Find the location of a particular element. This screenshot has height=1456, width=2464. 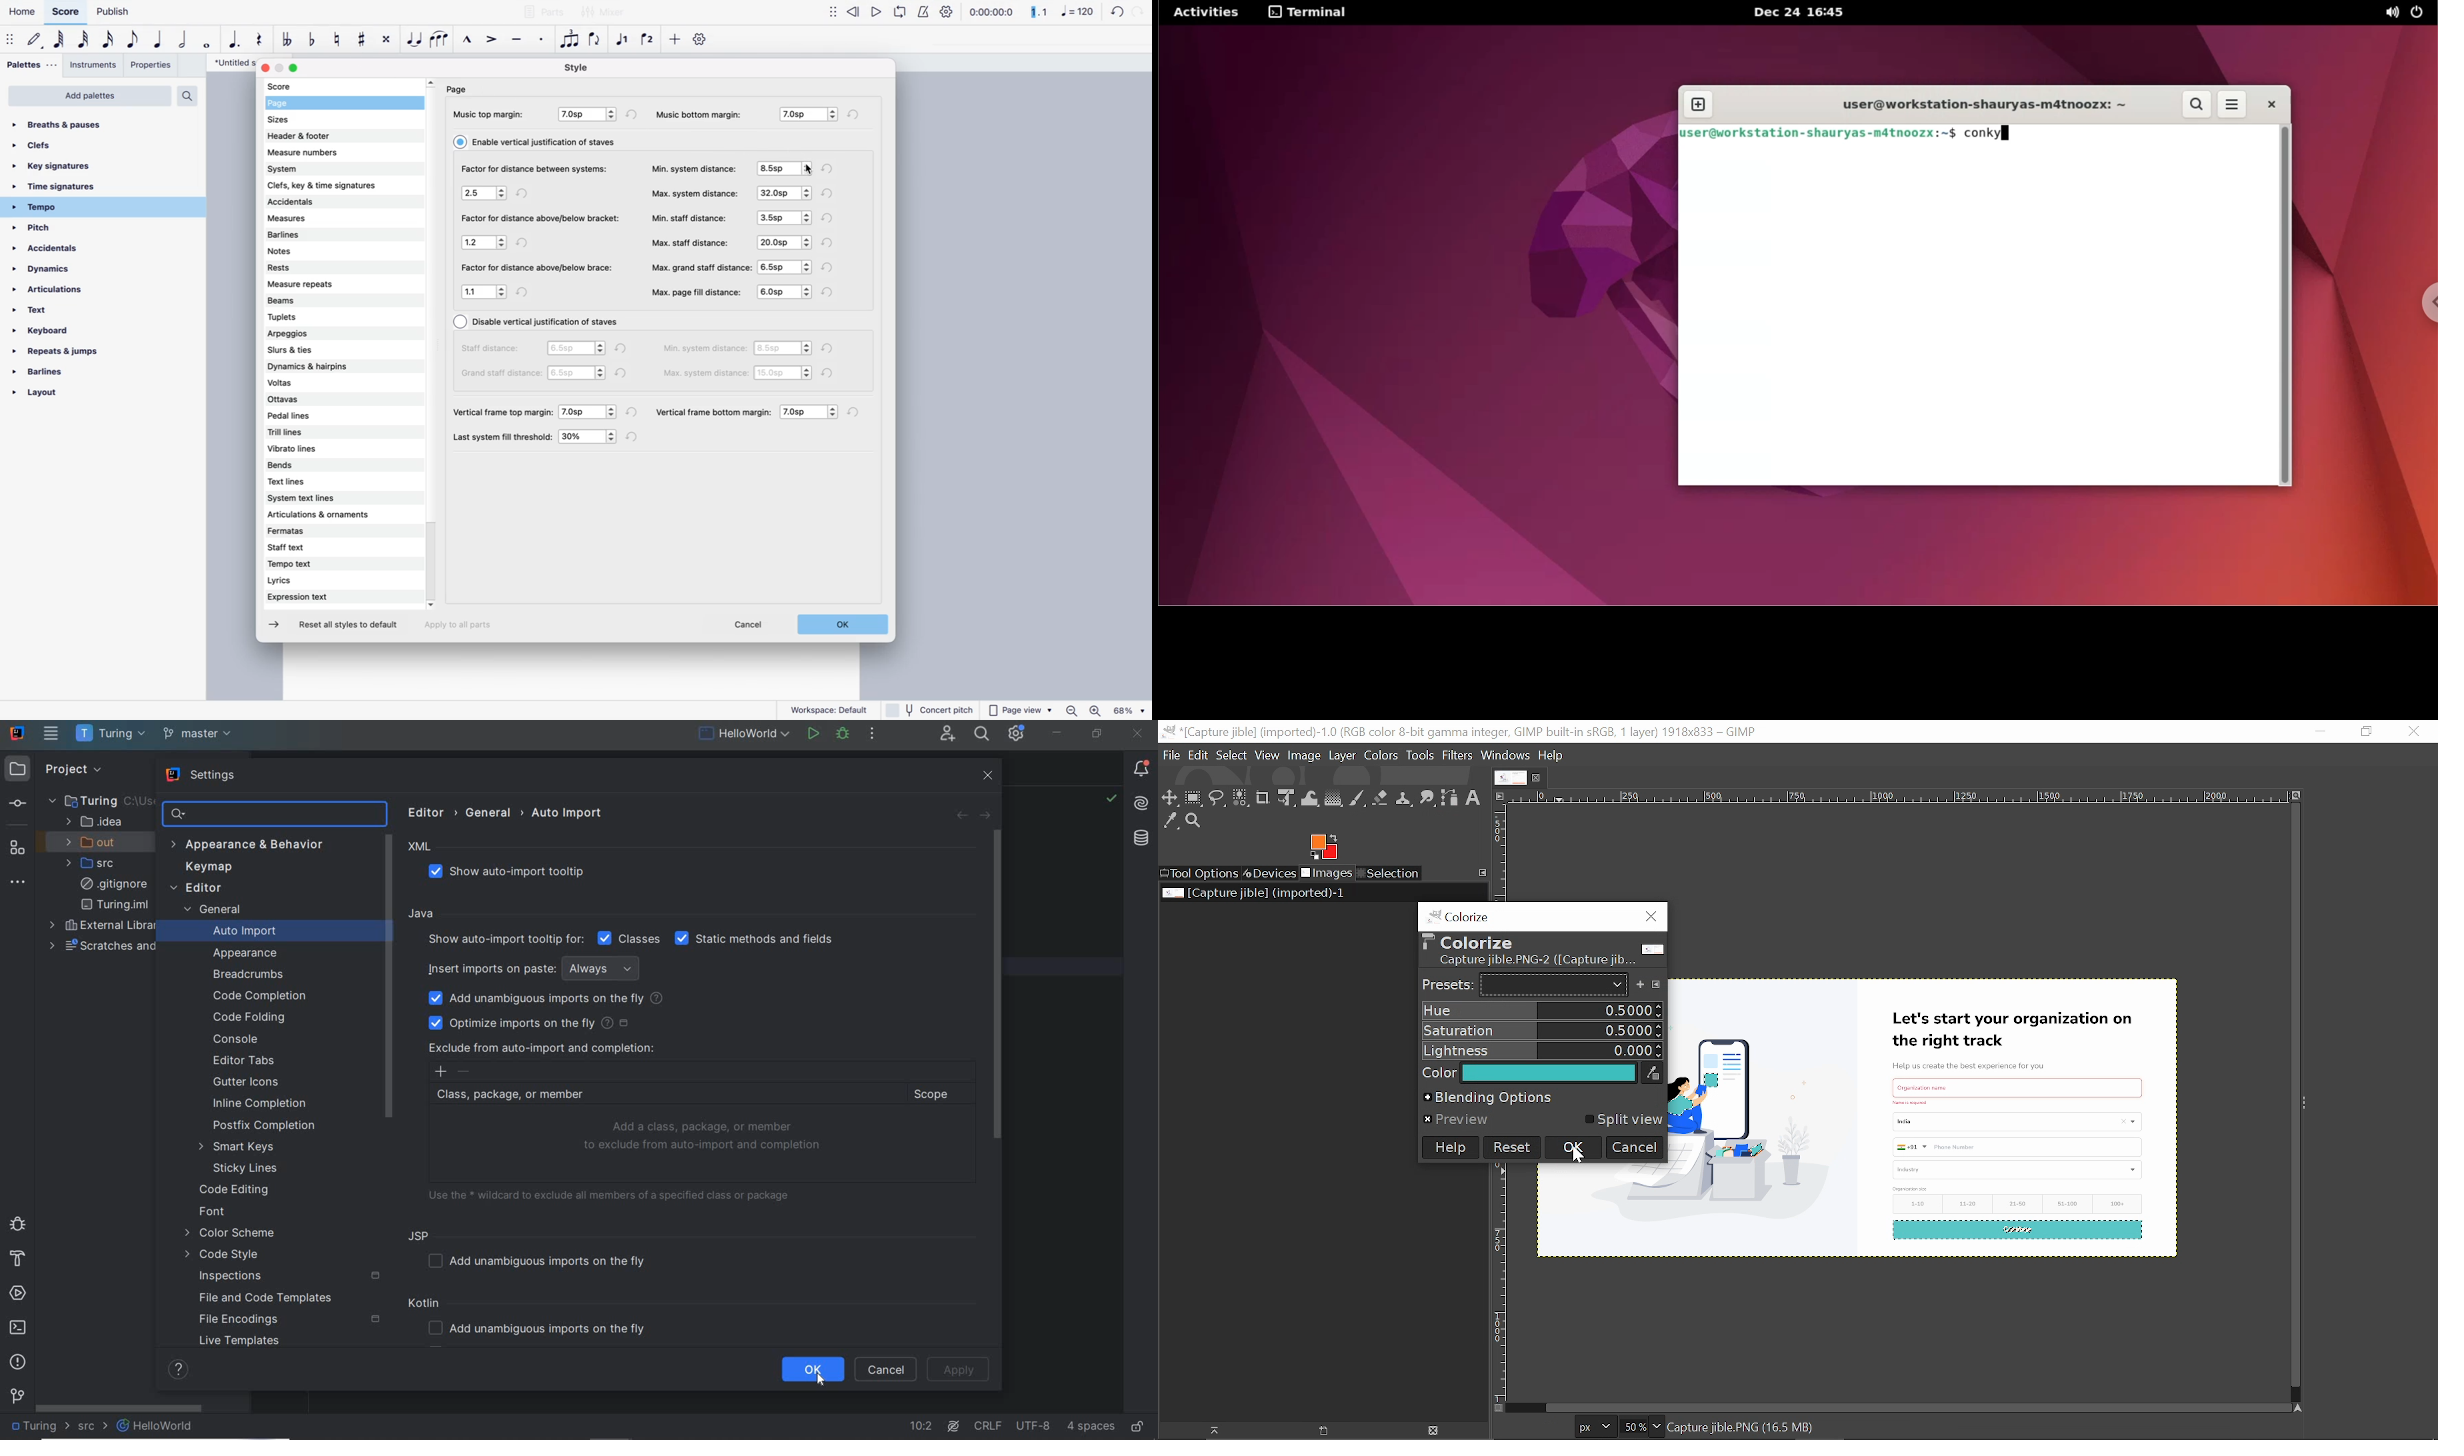

Move tool is located at coordinates (1170, 799).